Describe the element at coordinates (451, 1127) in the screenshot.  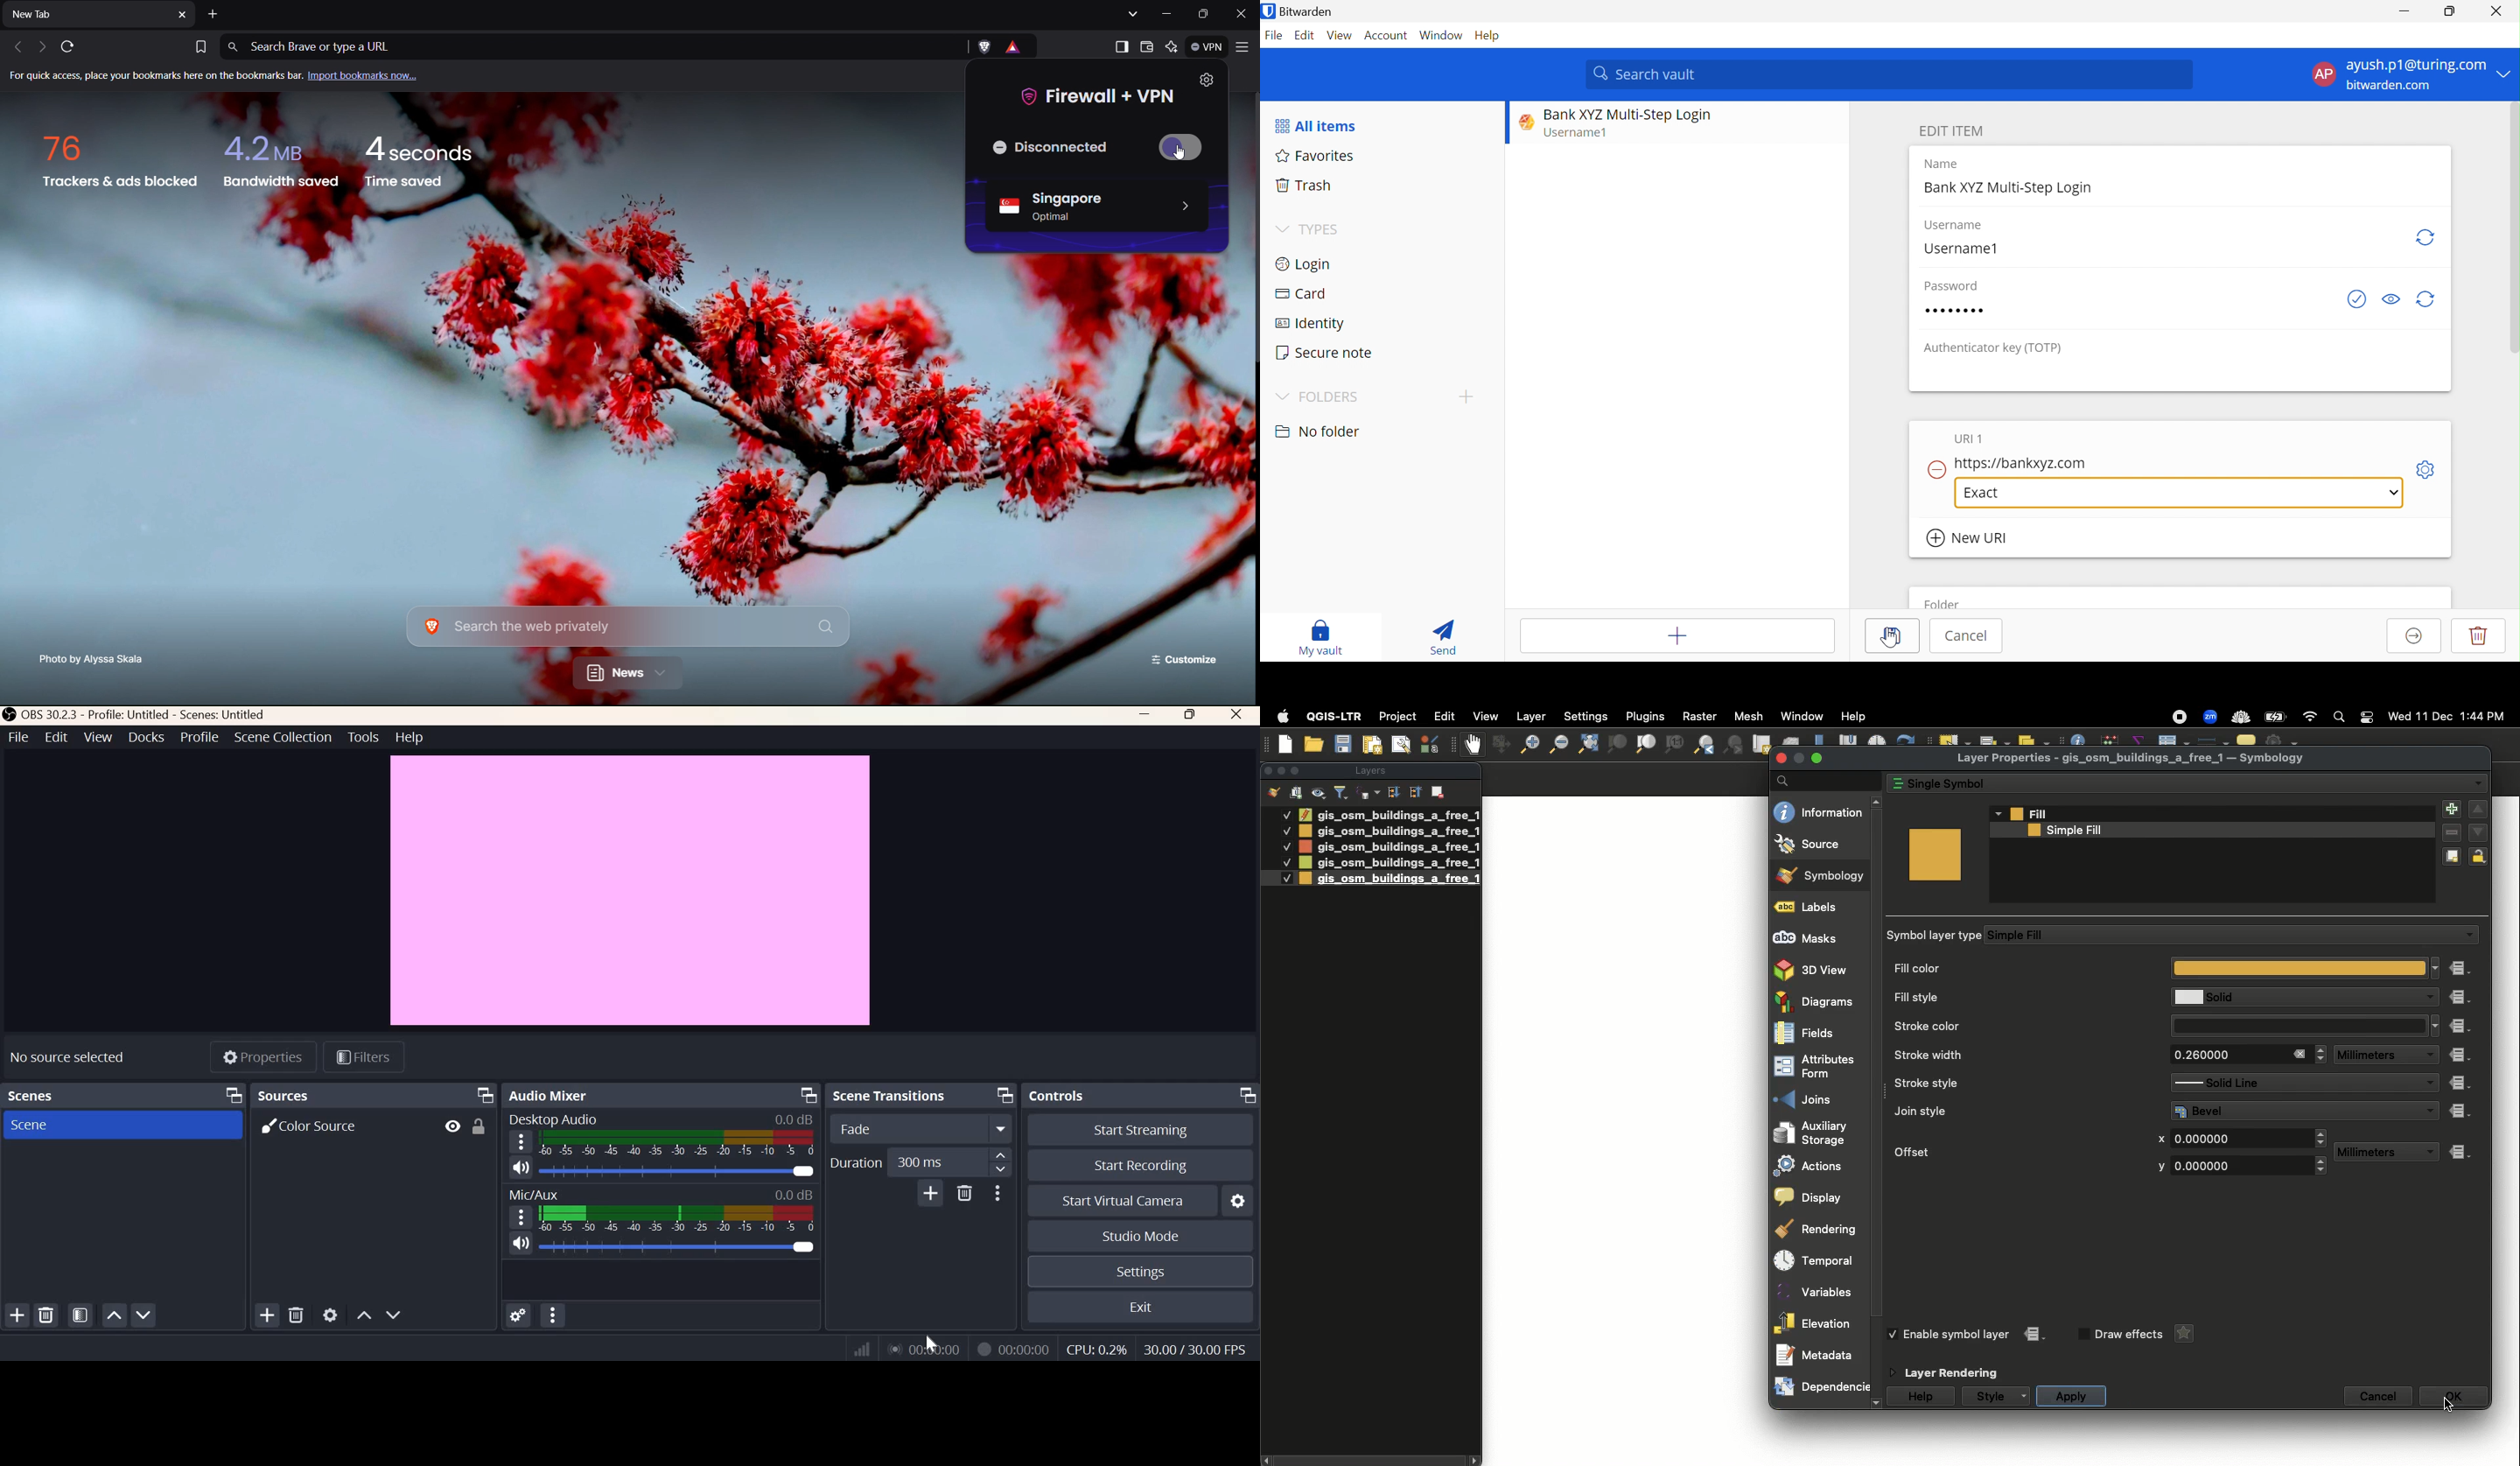
I see `Visibility Toggle` at that location.